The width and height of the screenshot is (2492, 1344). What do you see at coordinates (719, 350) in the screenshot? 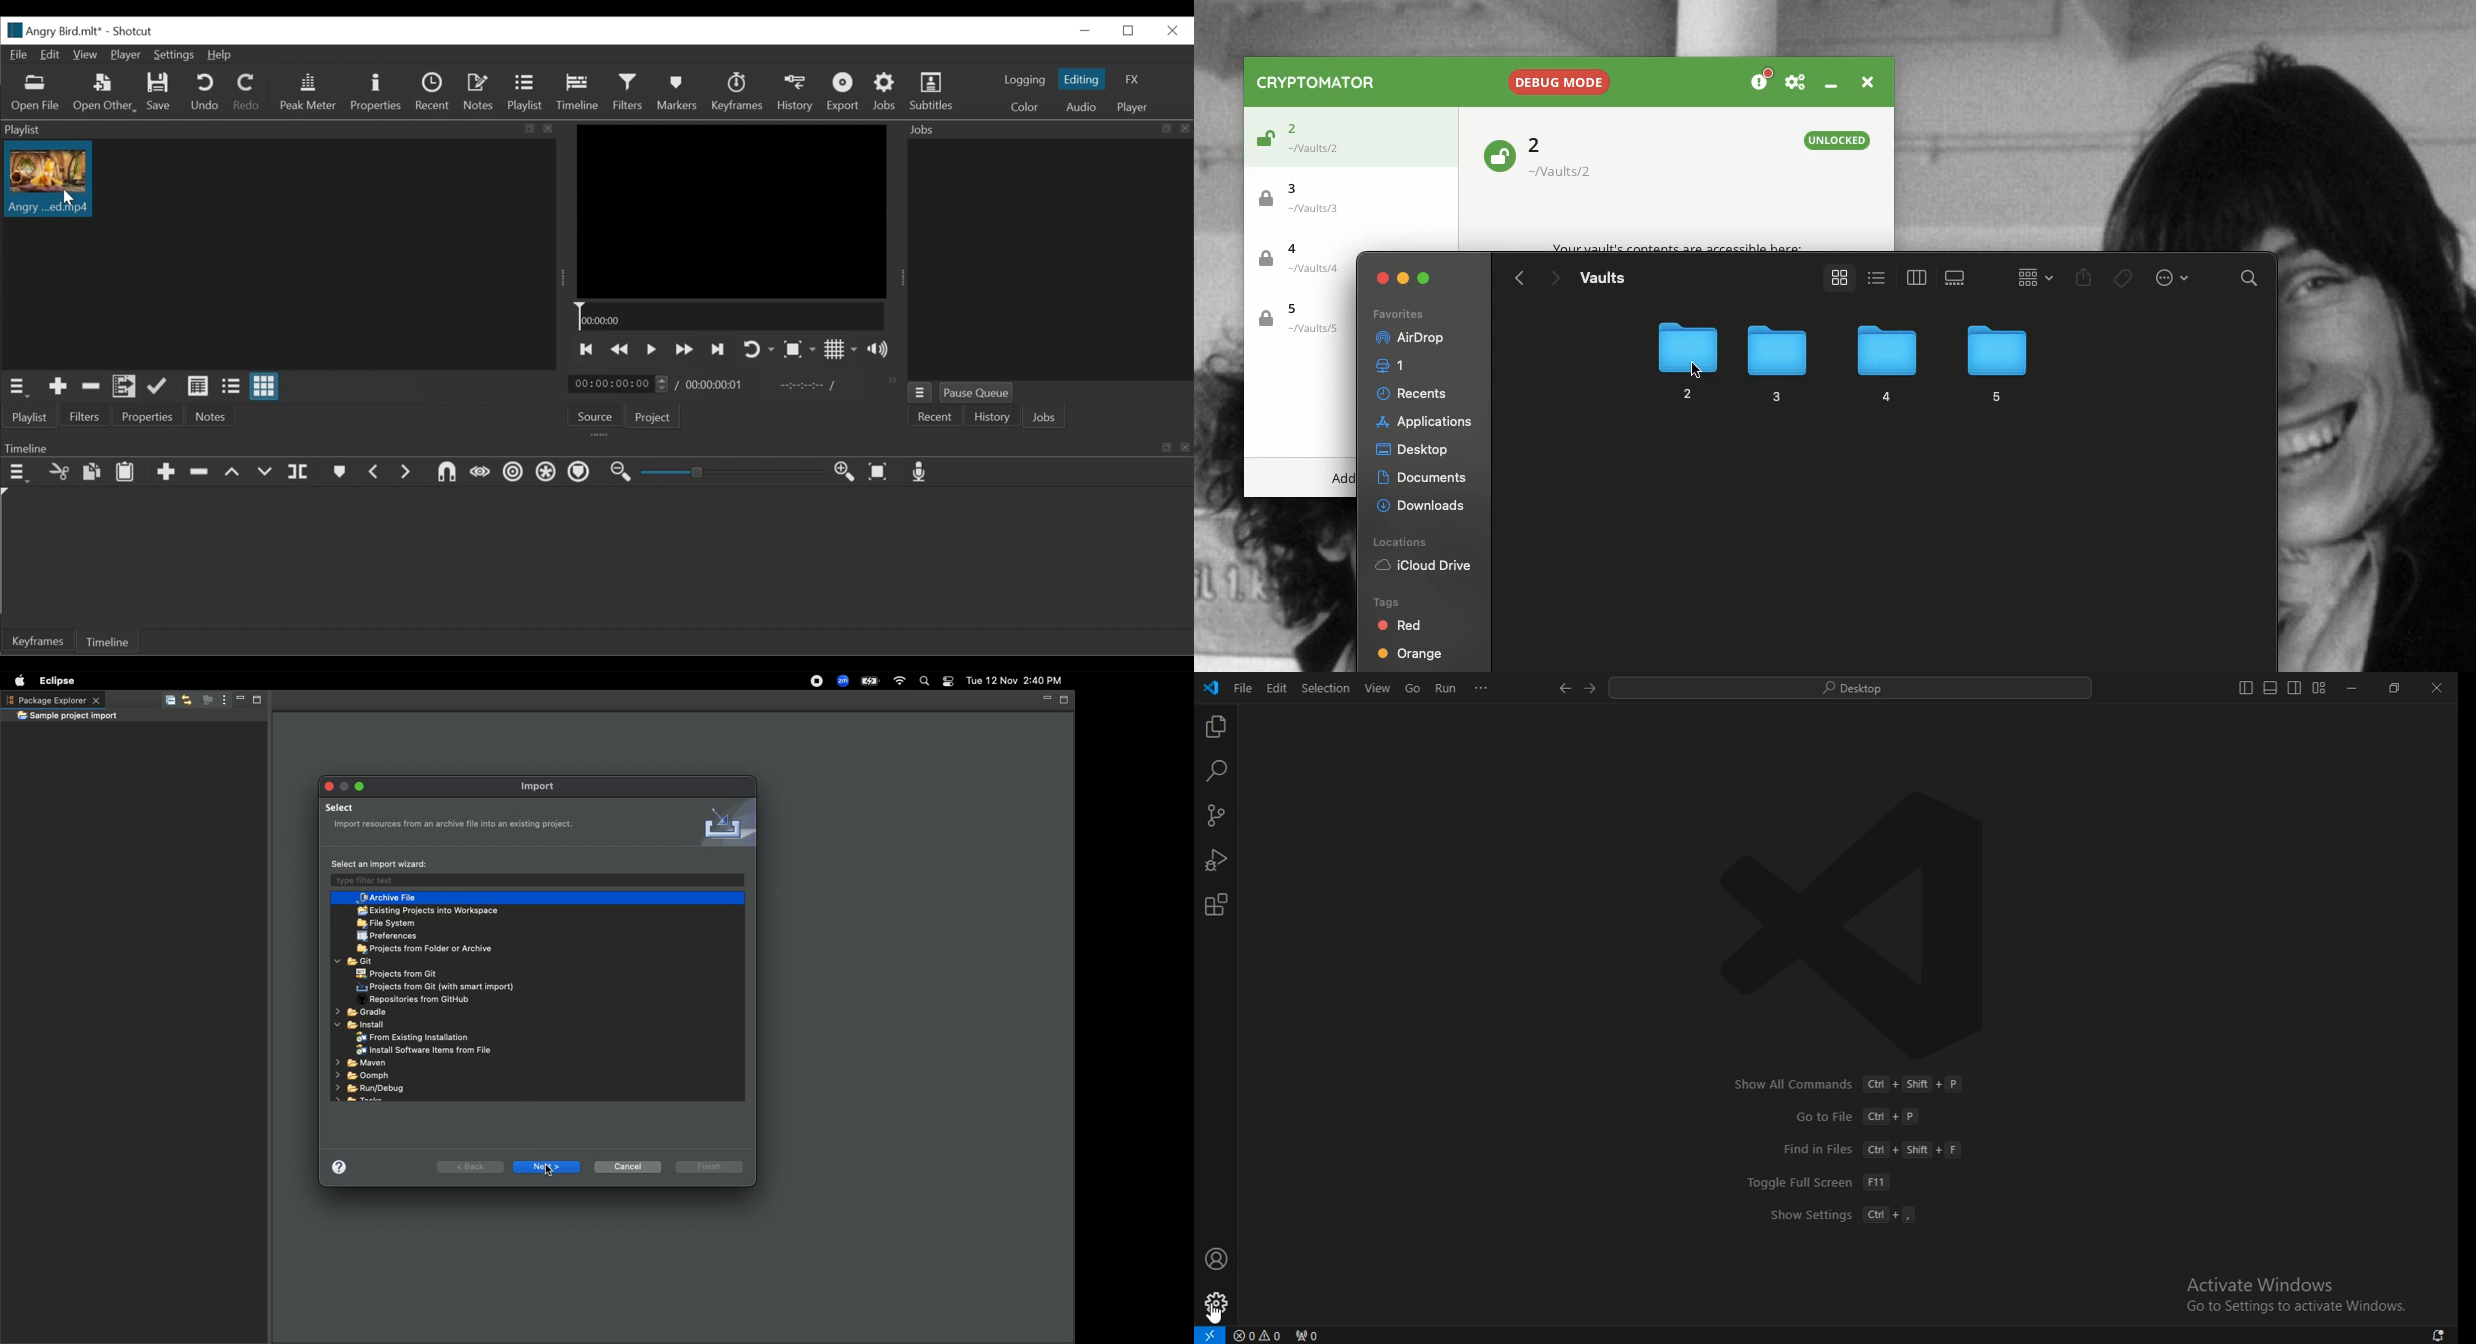
I see `Skip to the next point` at bounding box center [719, 350].